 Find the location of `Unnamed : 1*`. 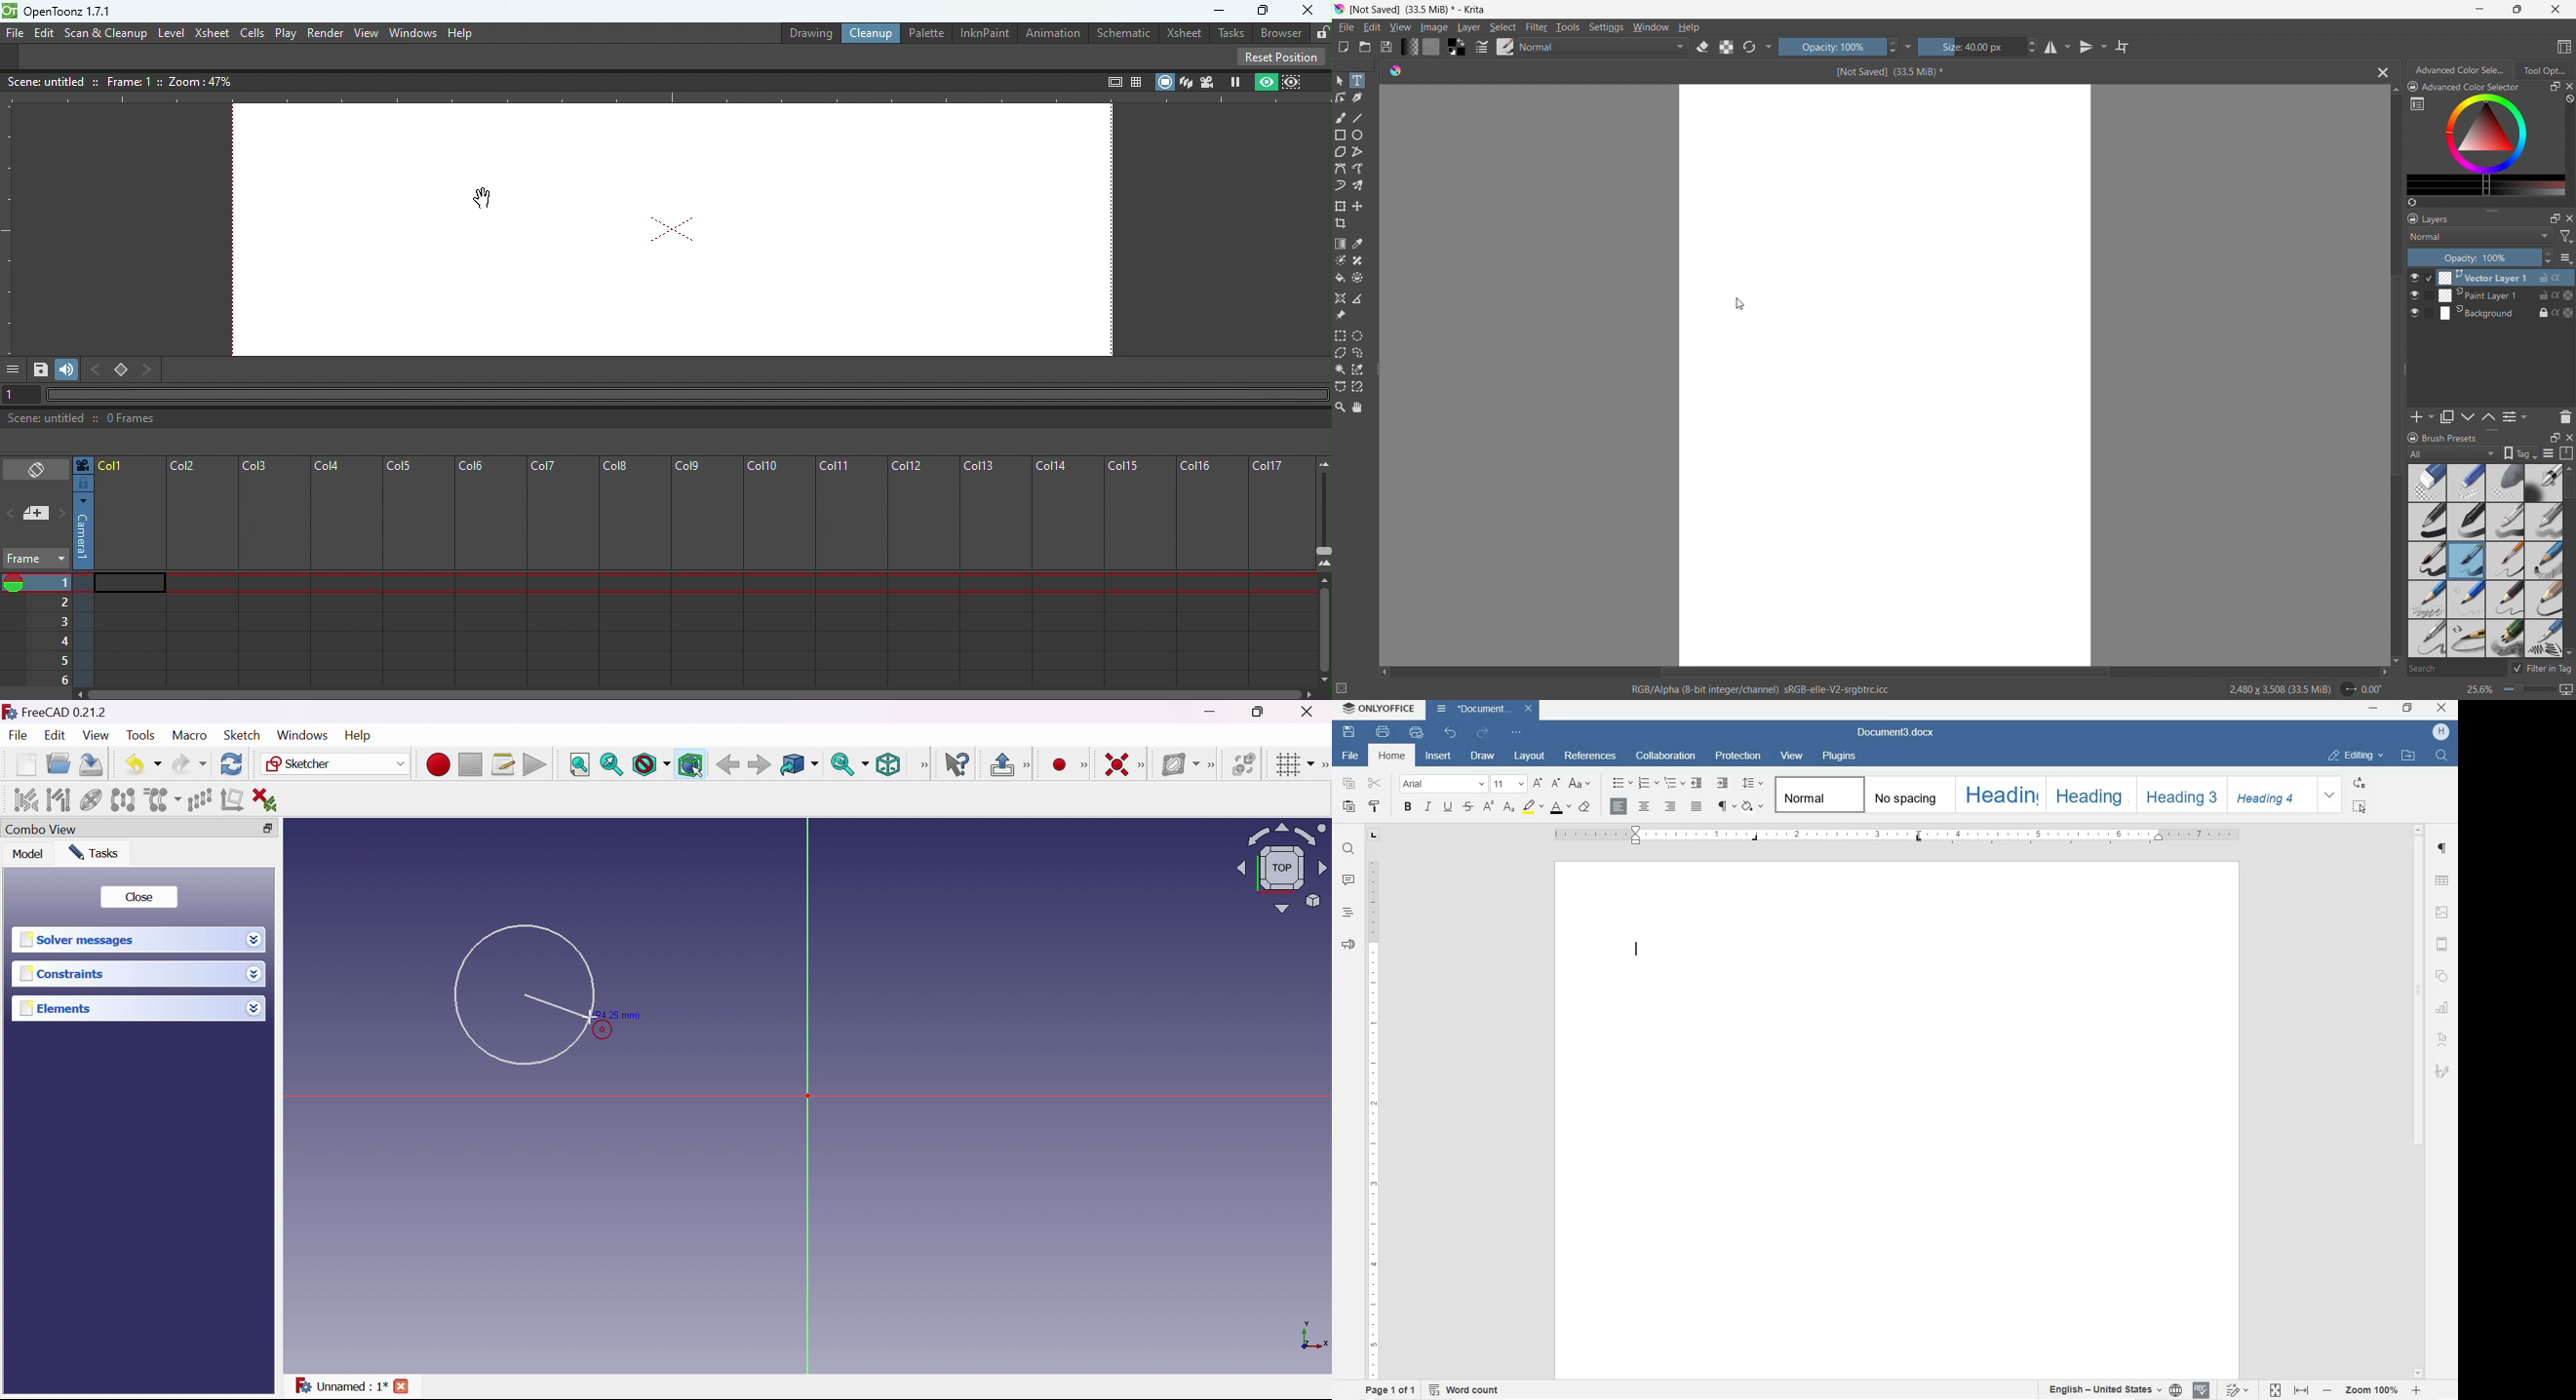

Unnamed : 1* is located at coordinates (340, 1385).